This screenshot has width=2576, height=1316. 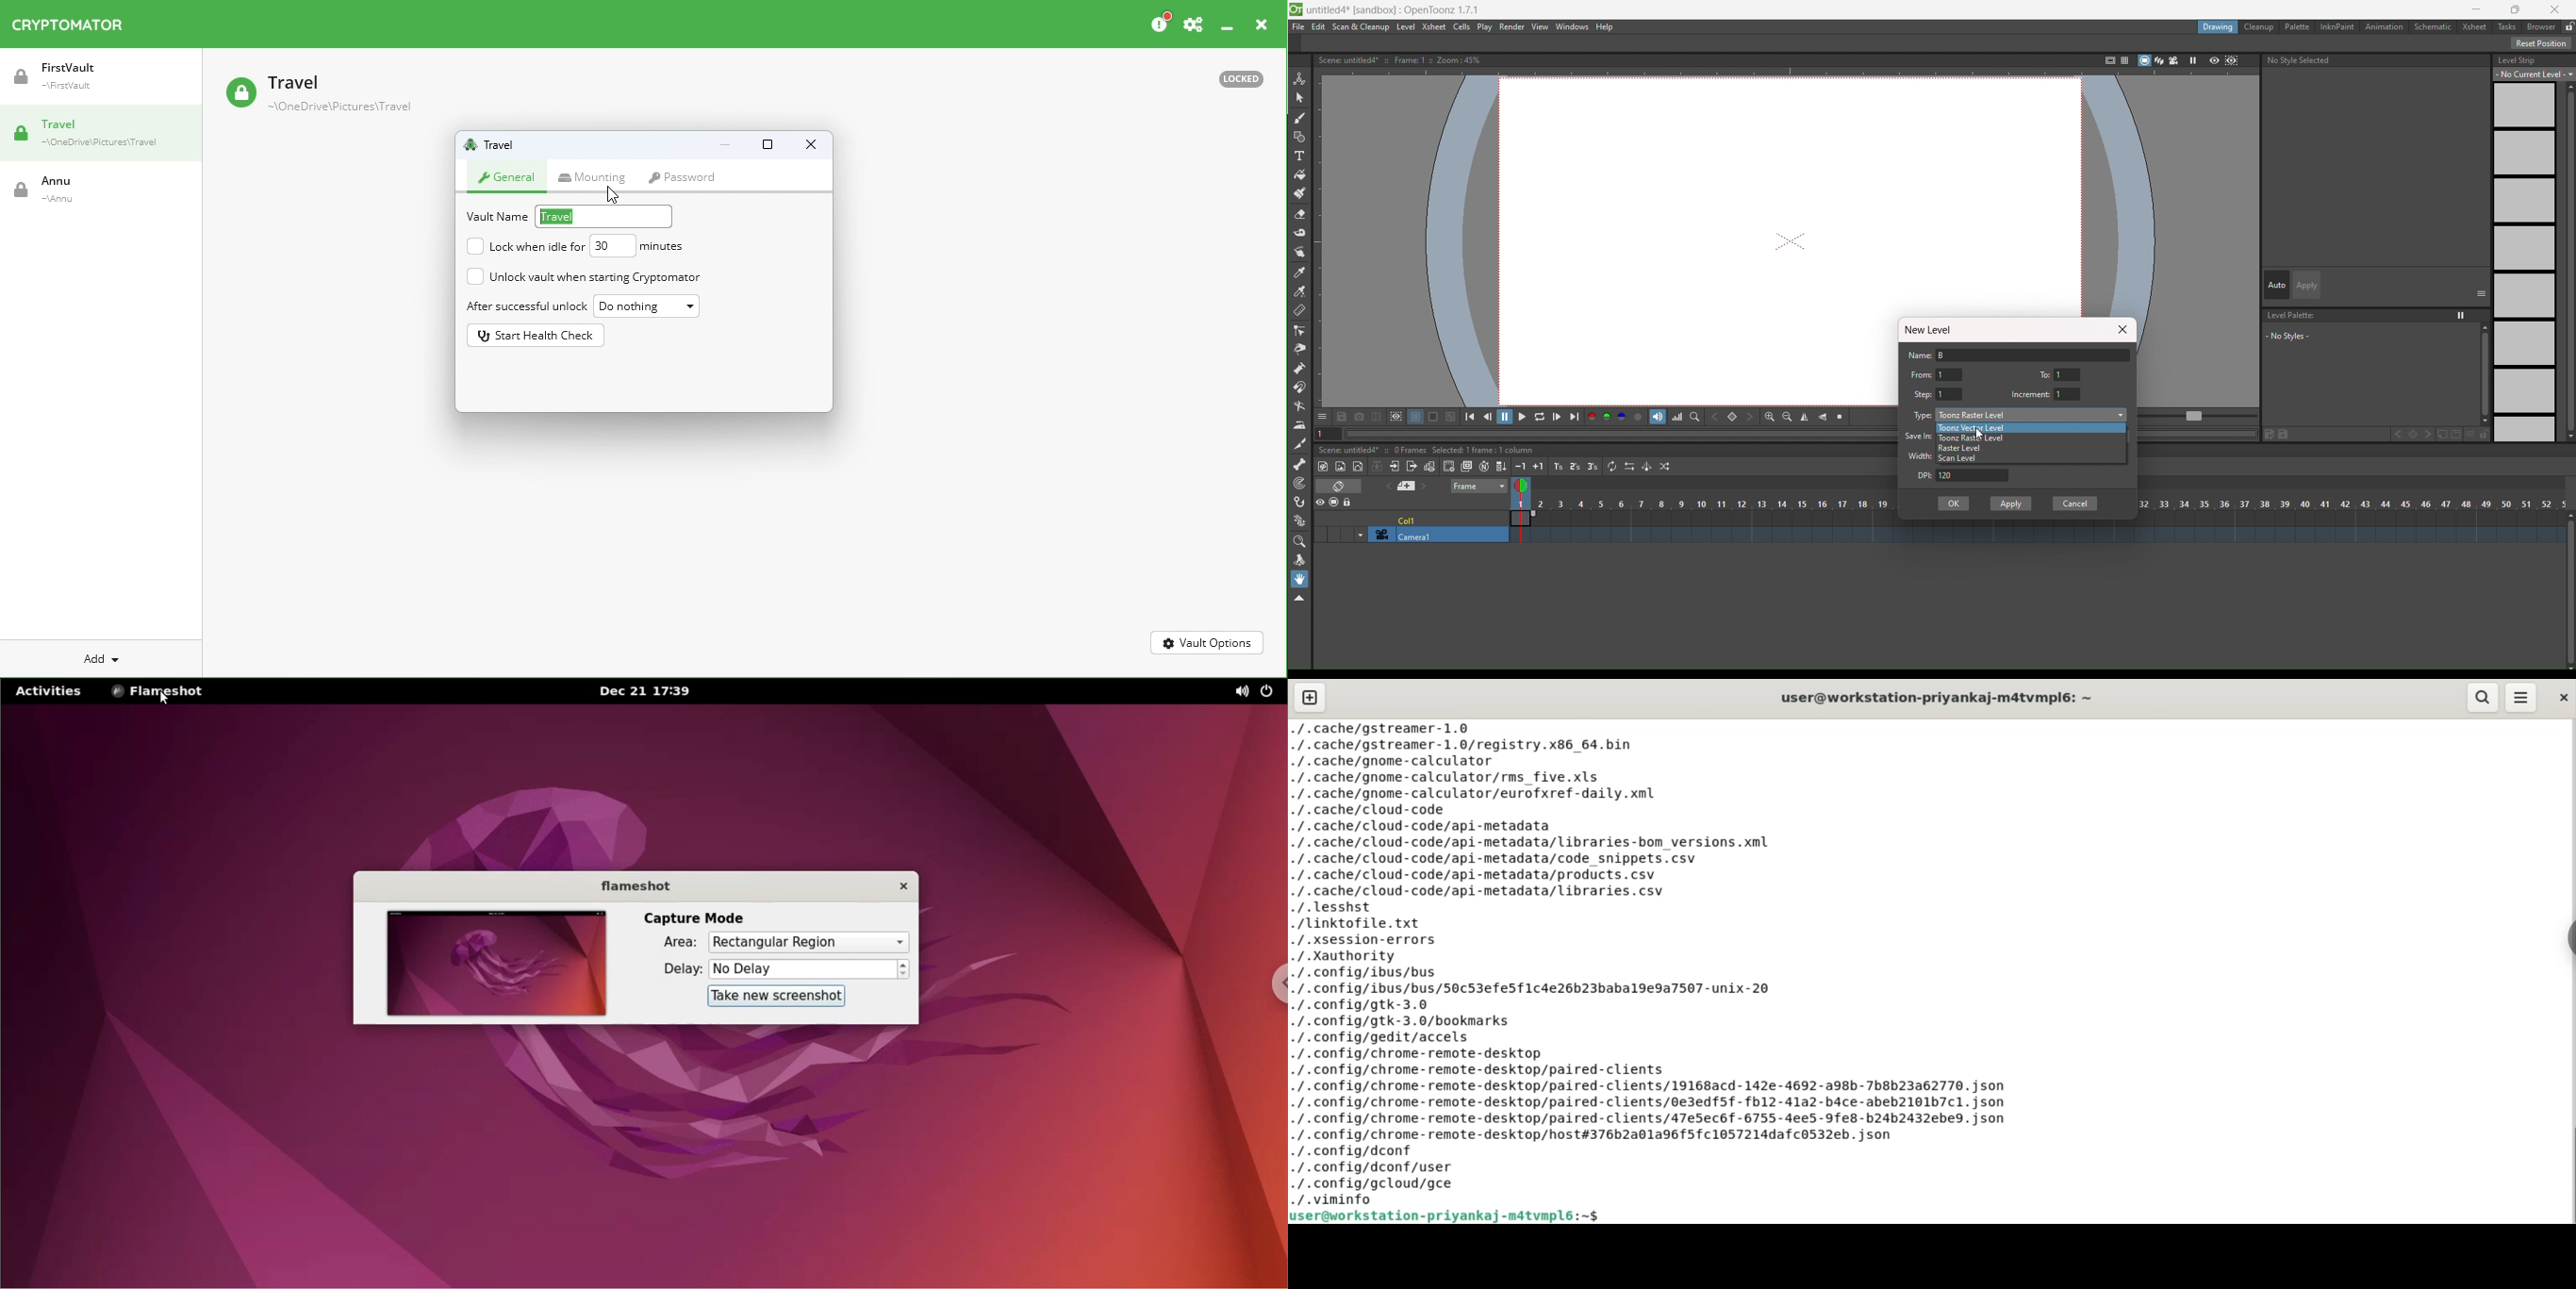 What do you see at coordinates (1505, 417) in the screenshot?
I see `pause` at bounding box center [1505, 417].